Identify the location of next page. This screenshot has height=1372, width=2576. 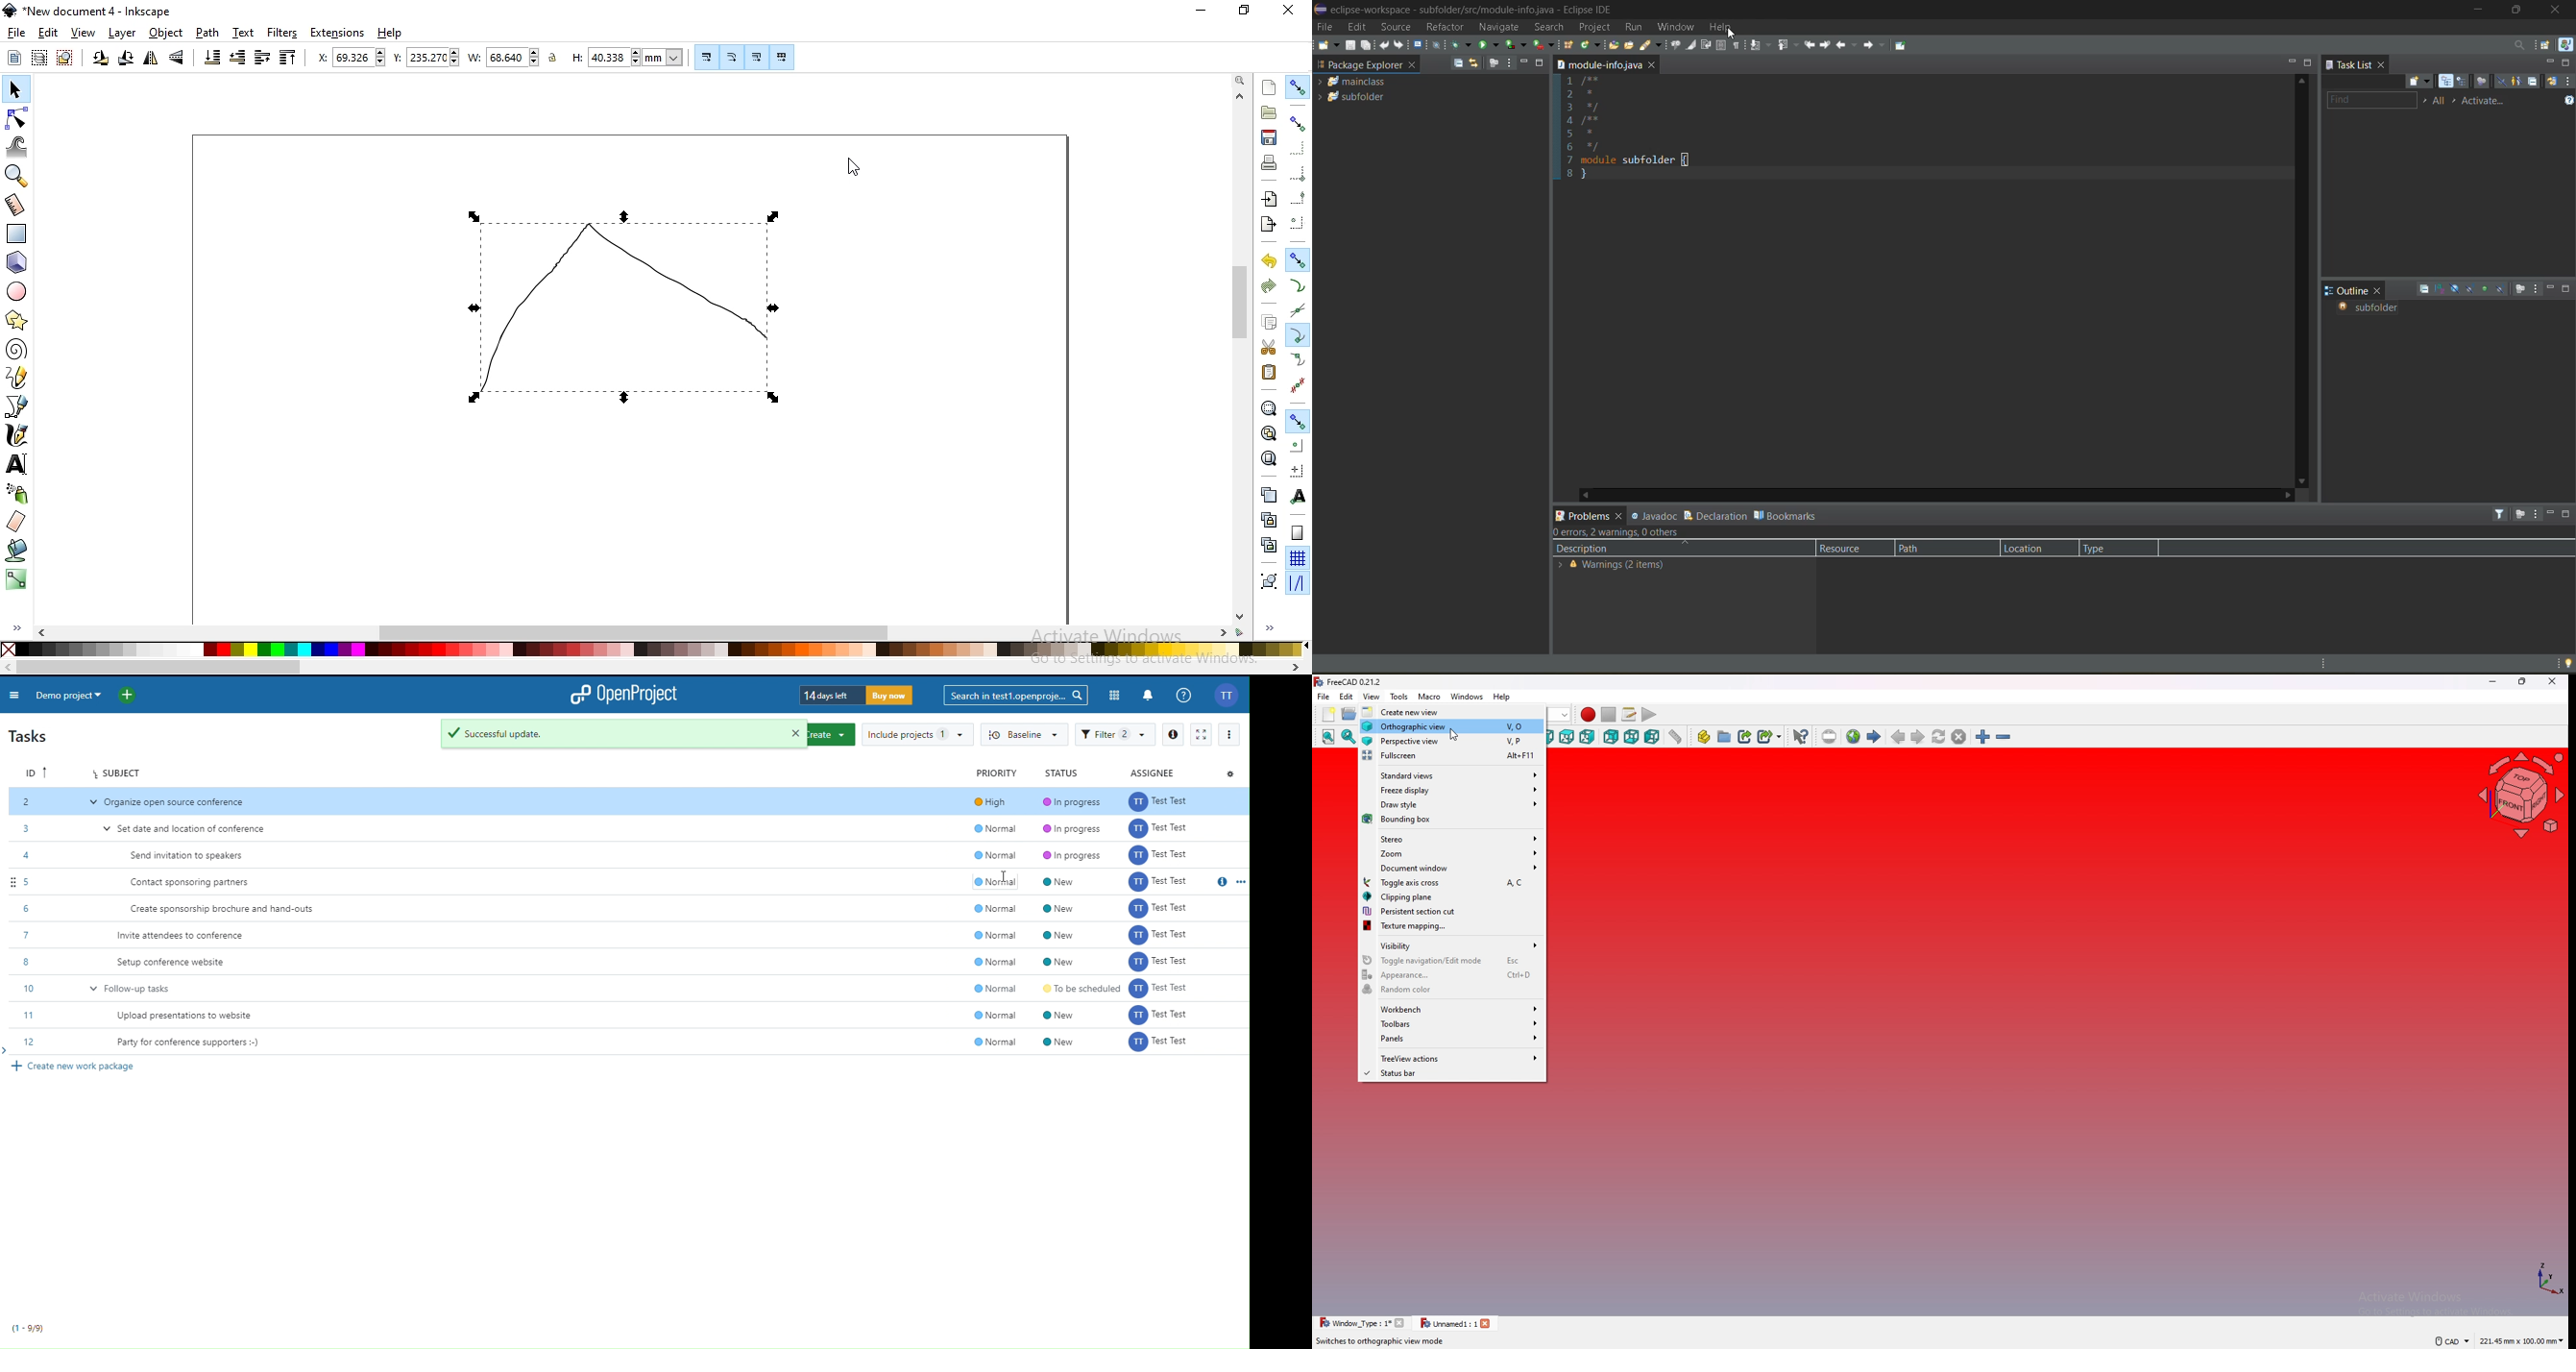
(1918, 737).